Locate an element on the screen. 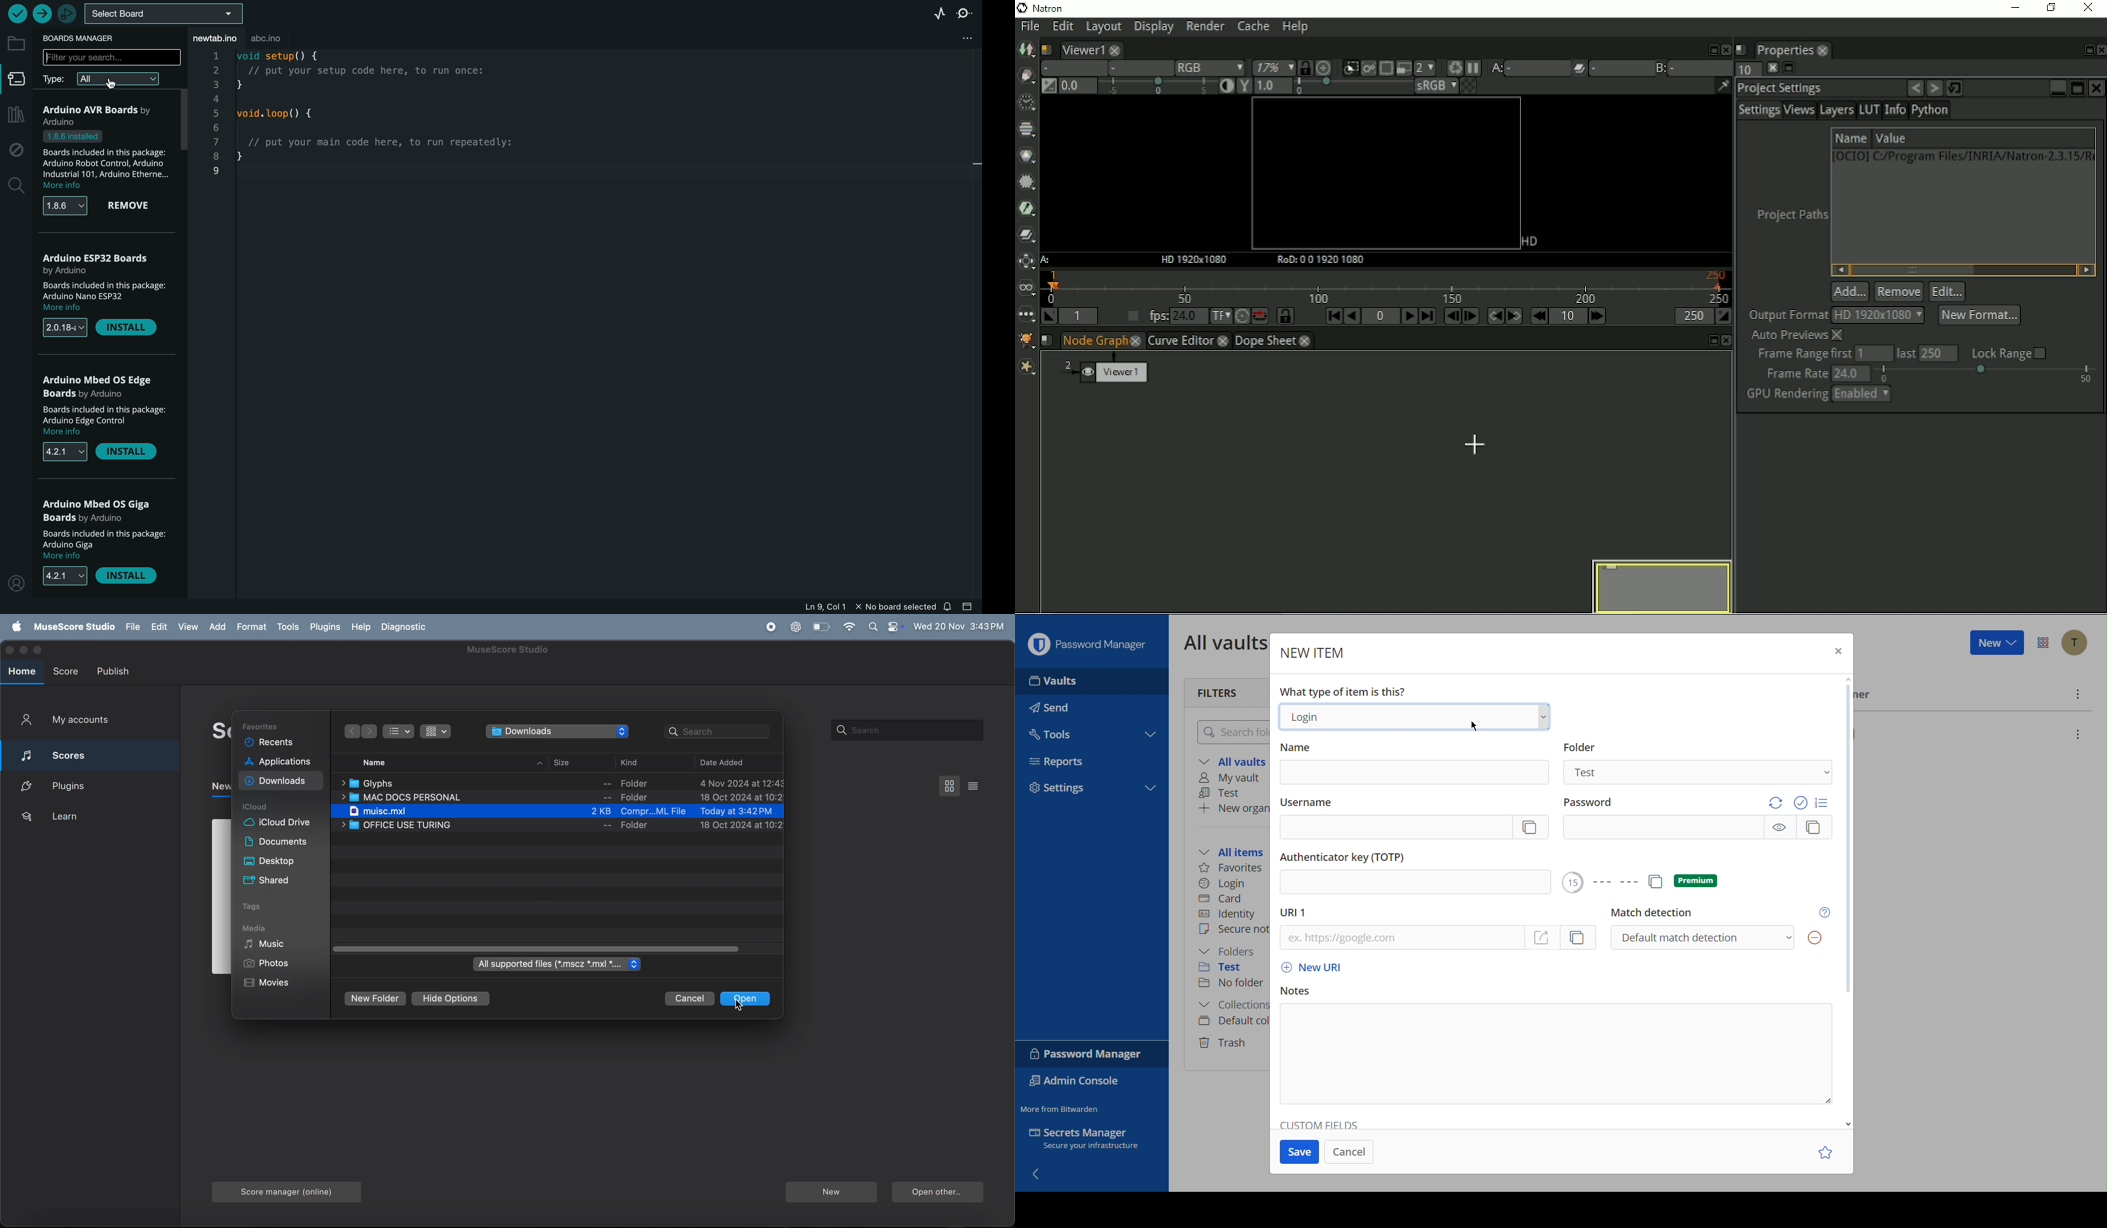 Image resolution: width=2128 pixels, height=1232 pixels. Notes is located at coordinates (1556, 1054).